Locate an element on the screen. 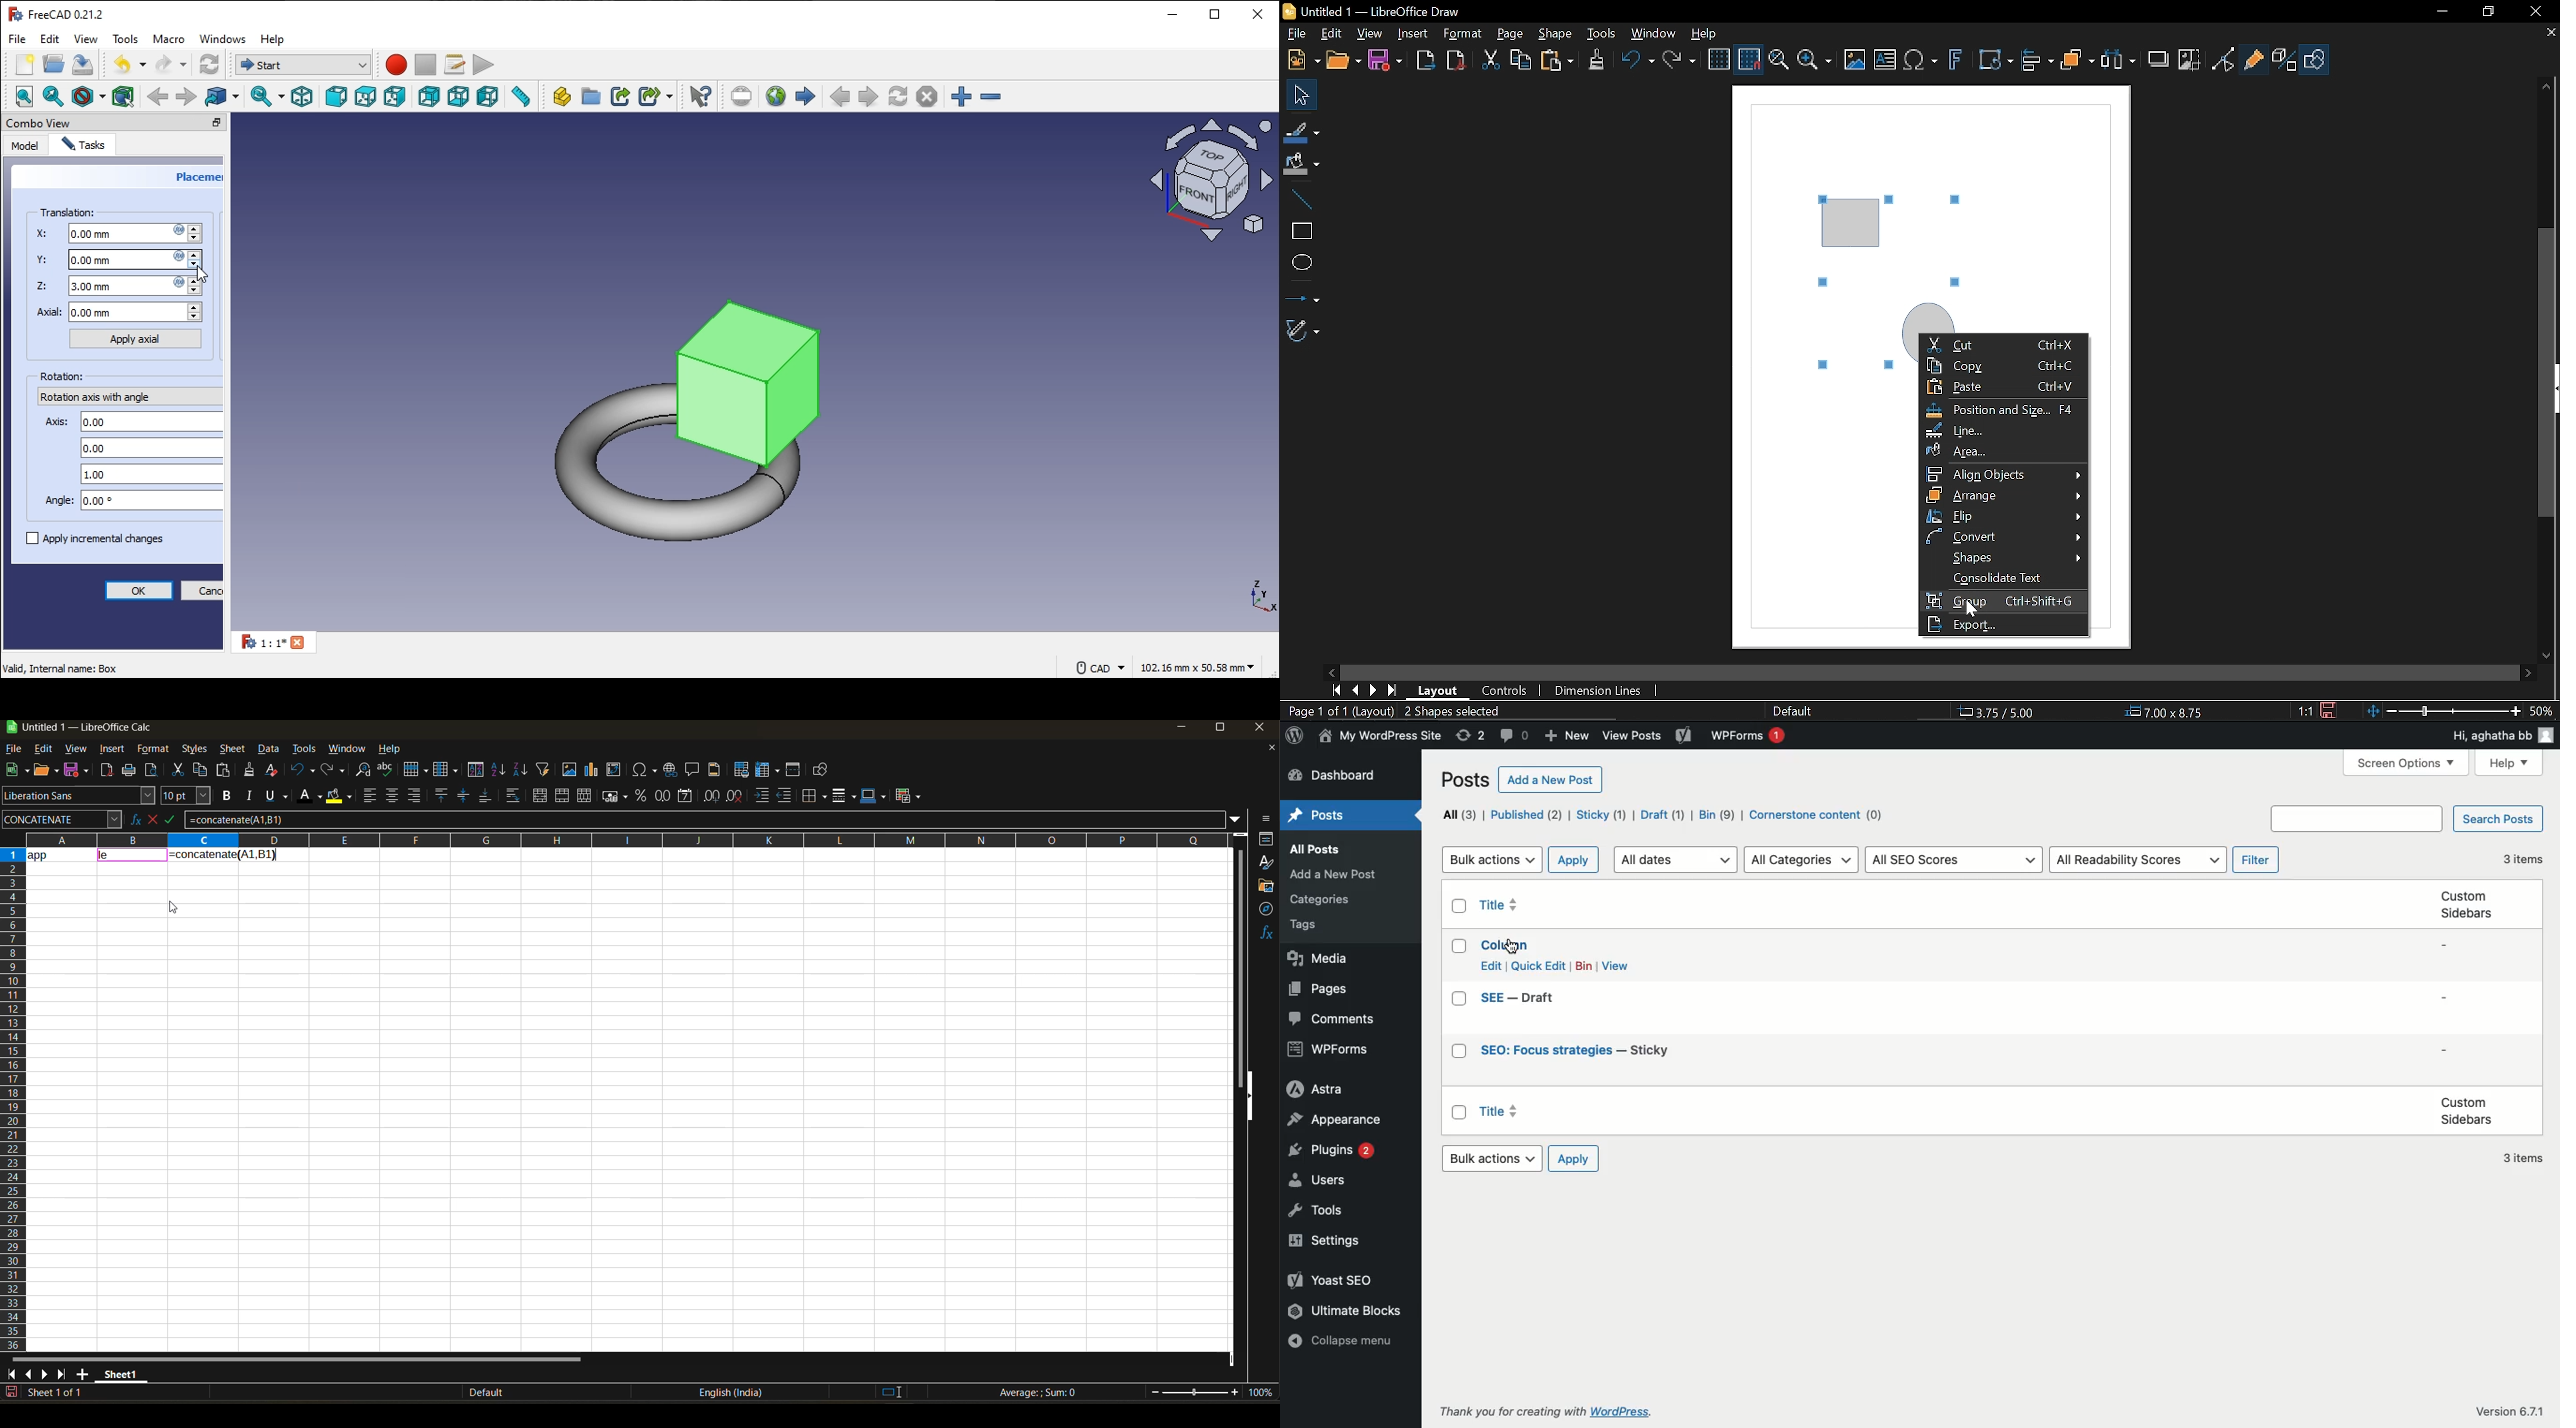  Filter is located at coordinates (2257, 860).